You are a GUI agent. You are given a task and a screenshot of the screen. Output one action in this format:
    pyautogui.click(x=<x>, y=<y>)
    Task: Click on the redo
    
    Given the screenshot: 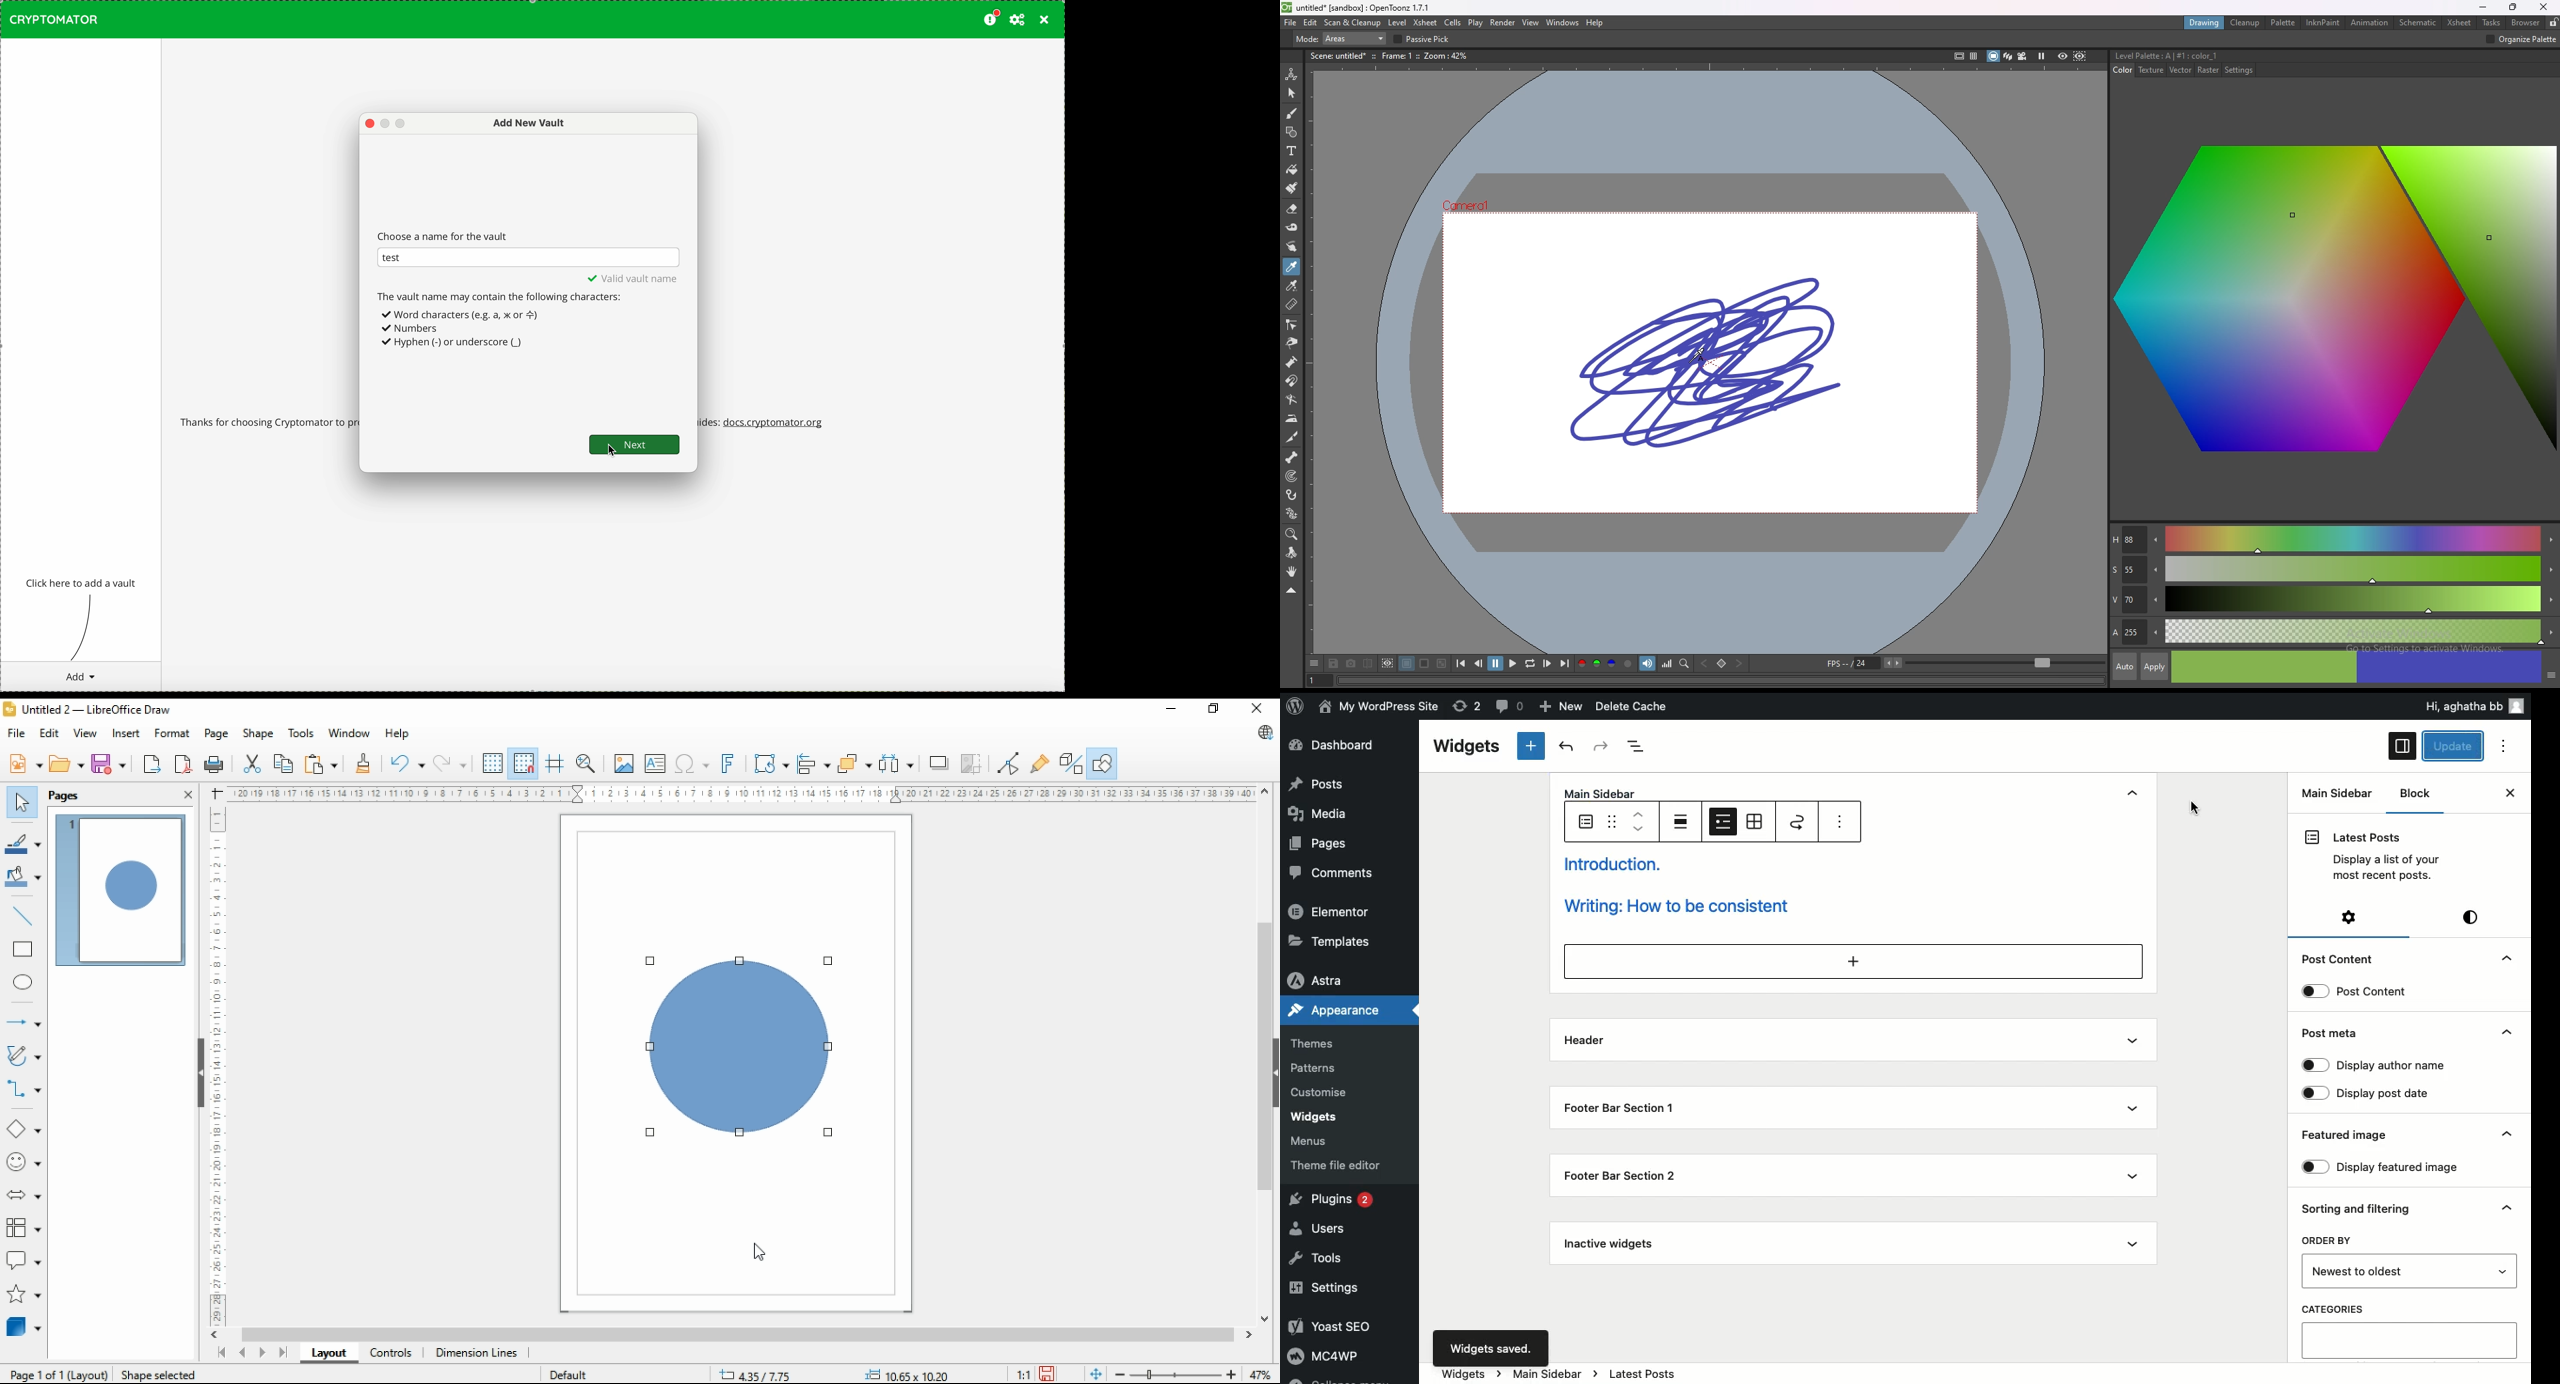 What is the action you would take?
    pyautogui.click(x=449, y=763)
    